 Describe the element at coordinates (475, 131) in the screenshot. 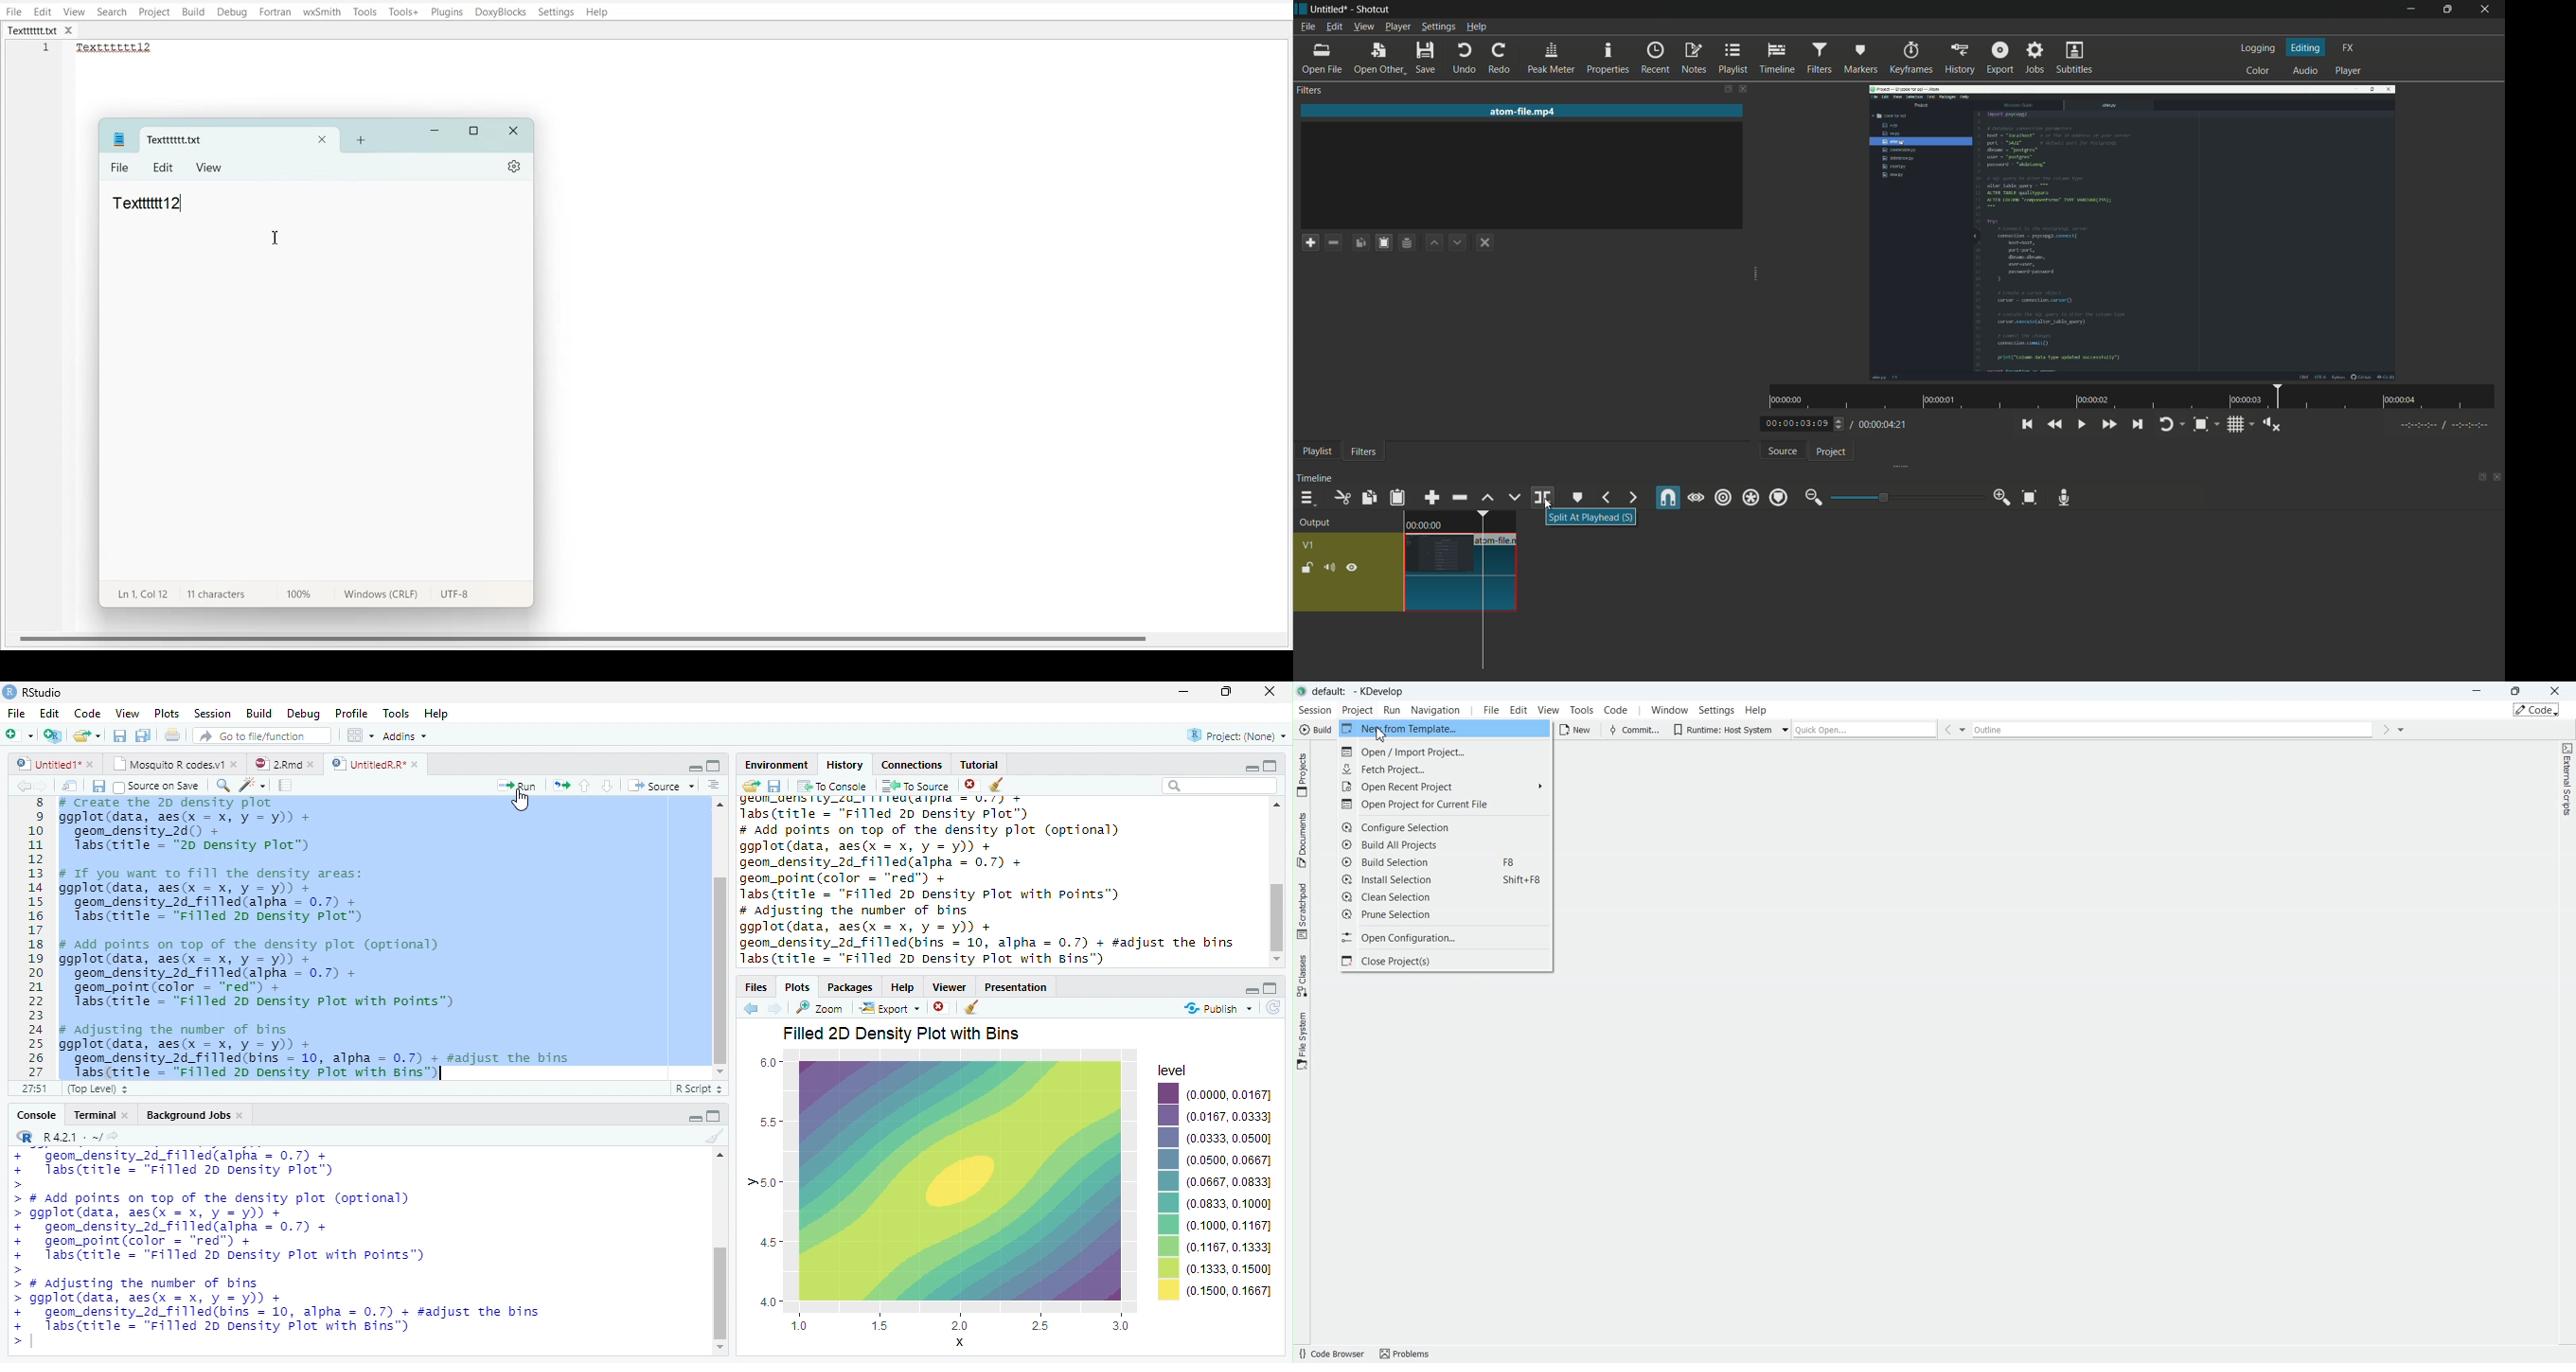

I see `Maximize` at that location.